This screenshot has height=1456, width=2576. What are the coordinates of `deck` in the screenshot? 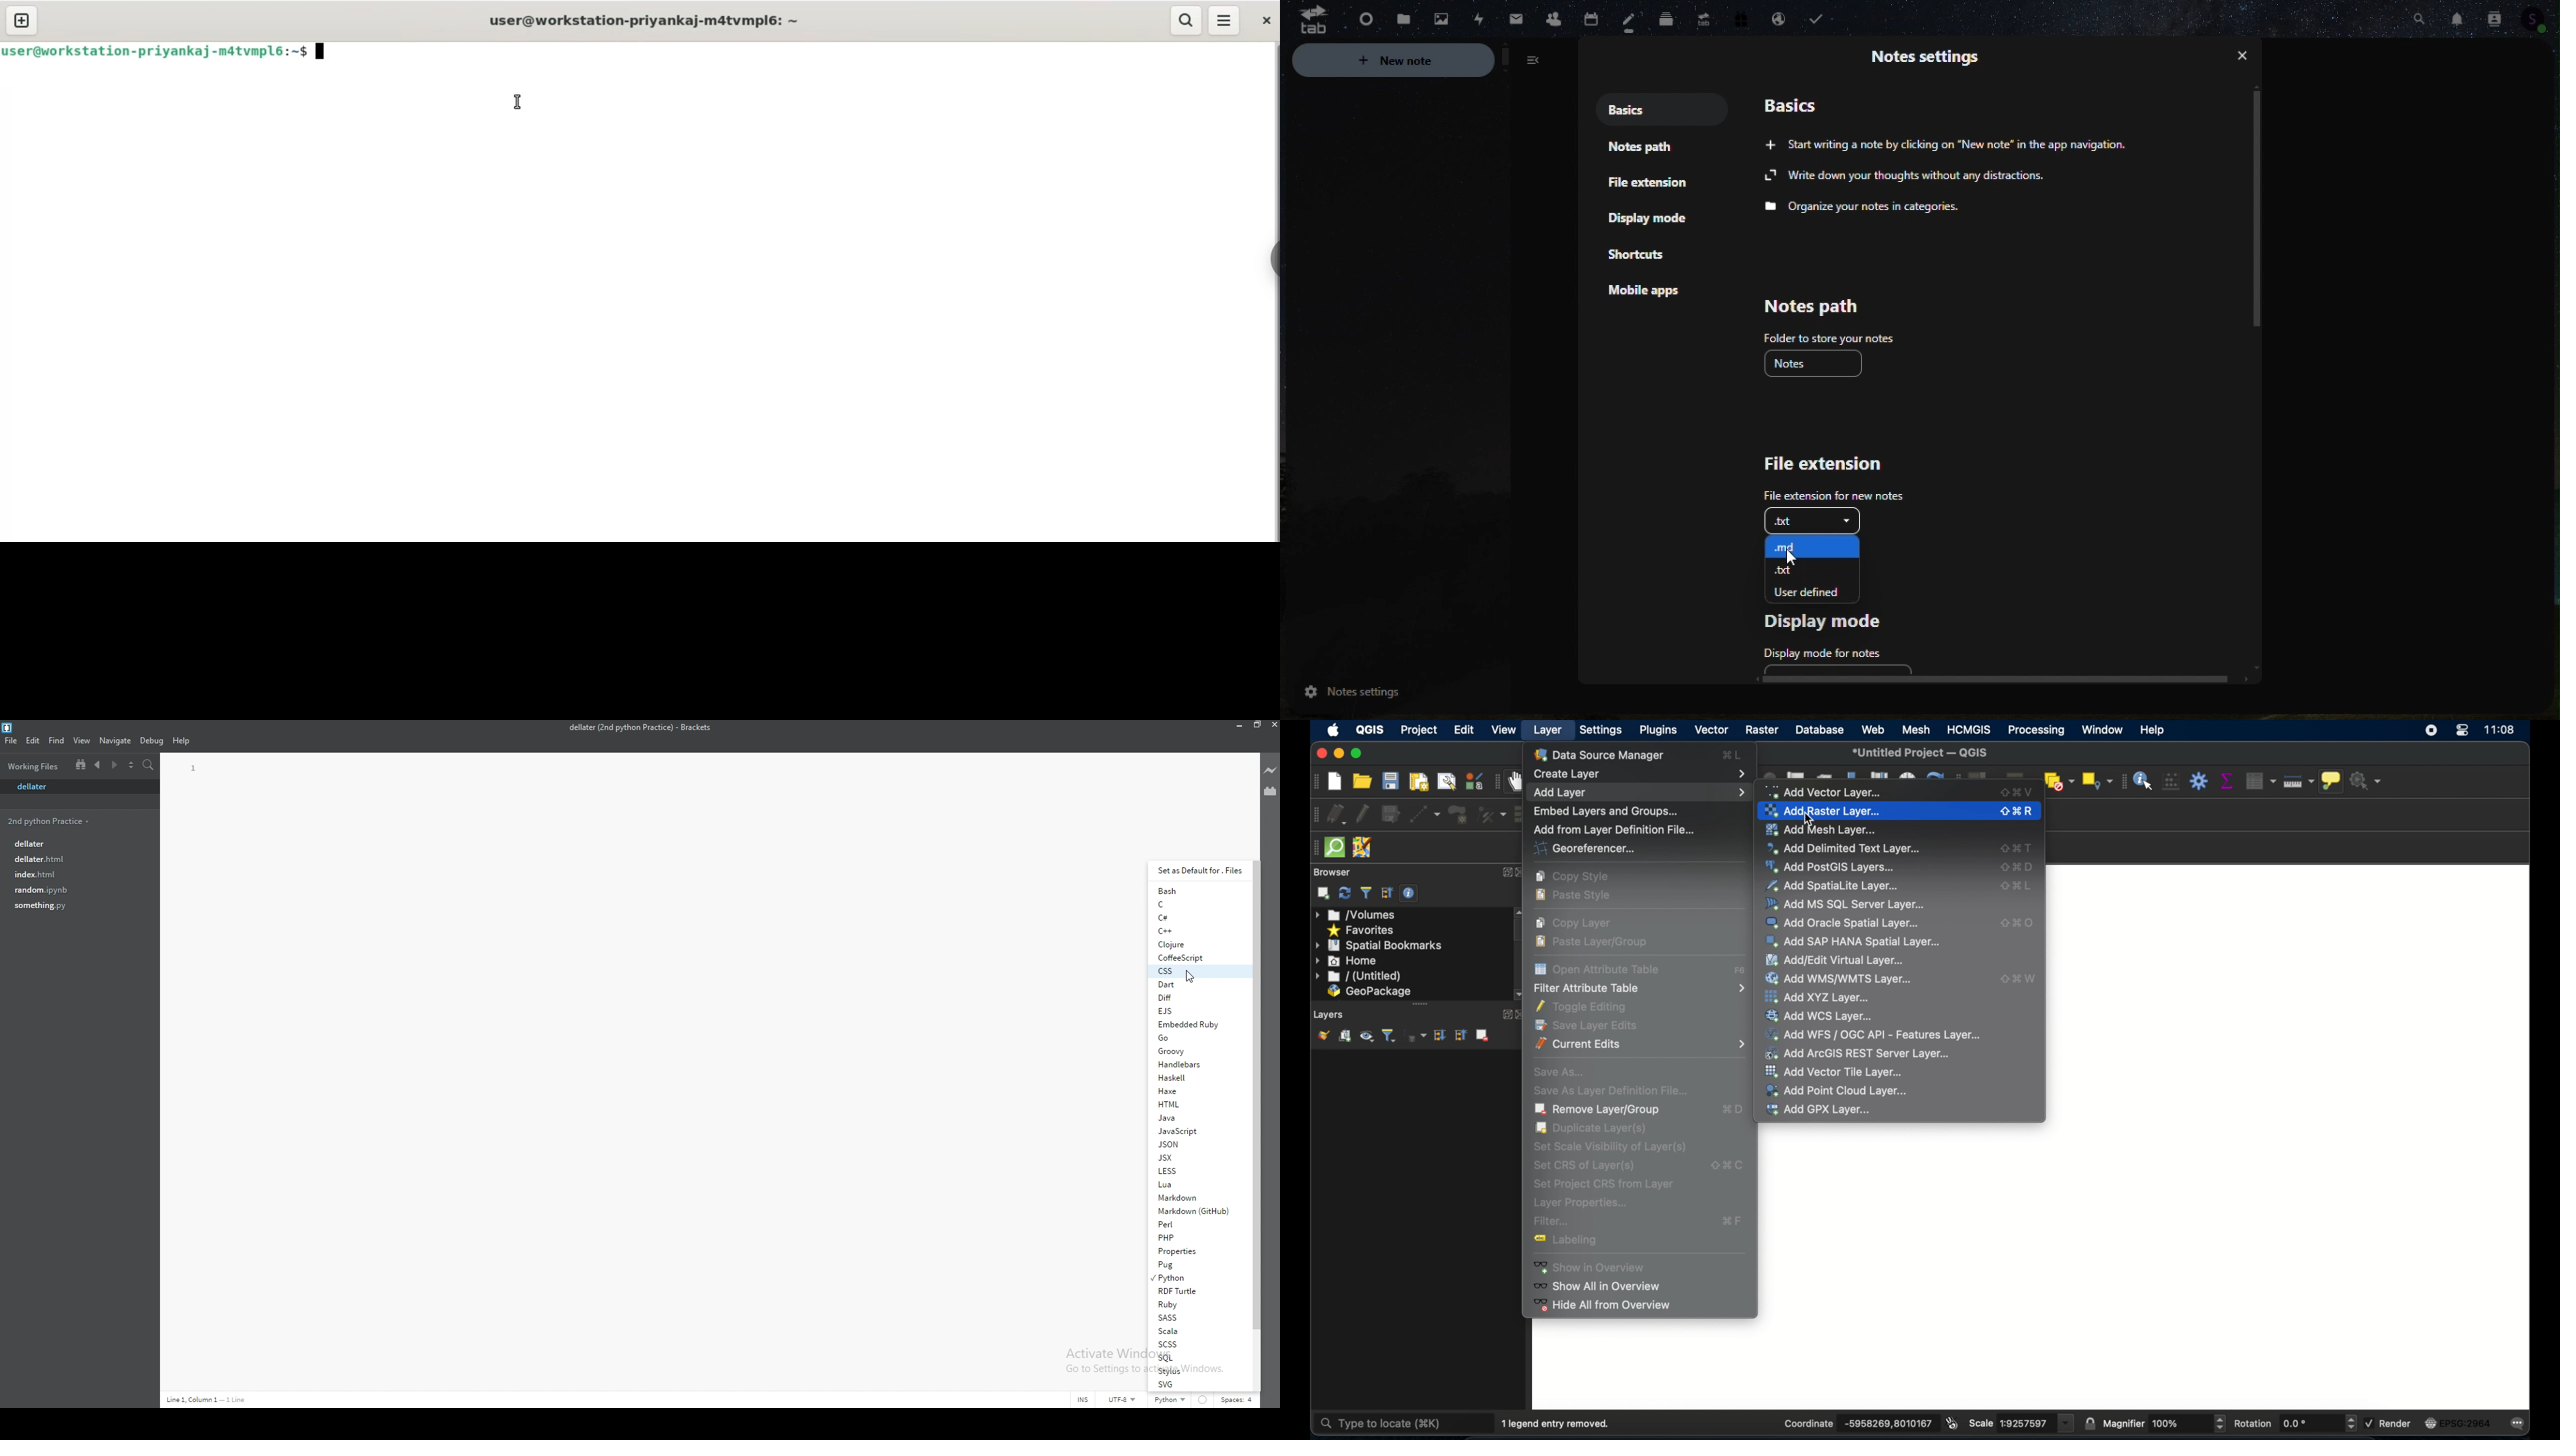 It's located at (1668, 20).